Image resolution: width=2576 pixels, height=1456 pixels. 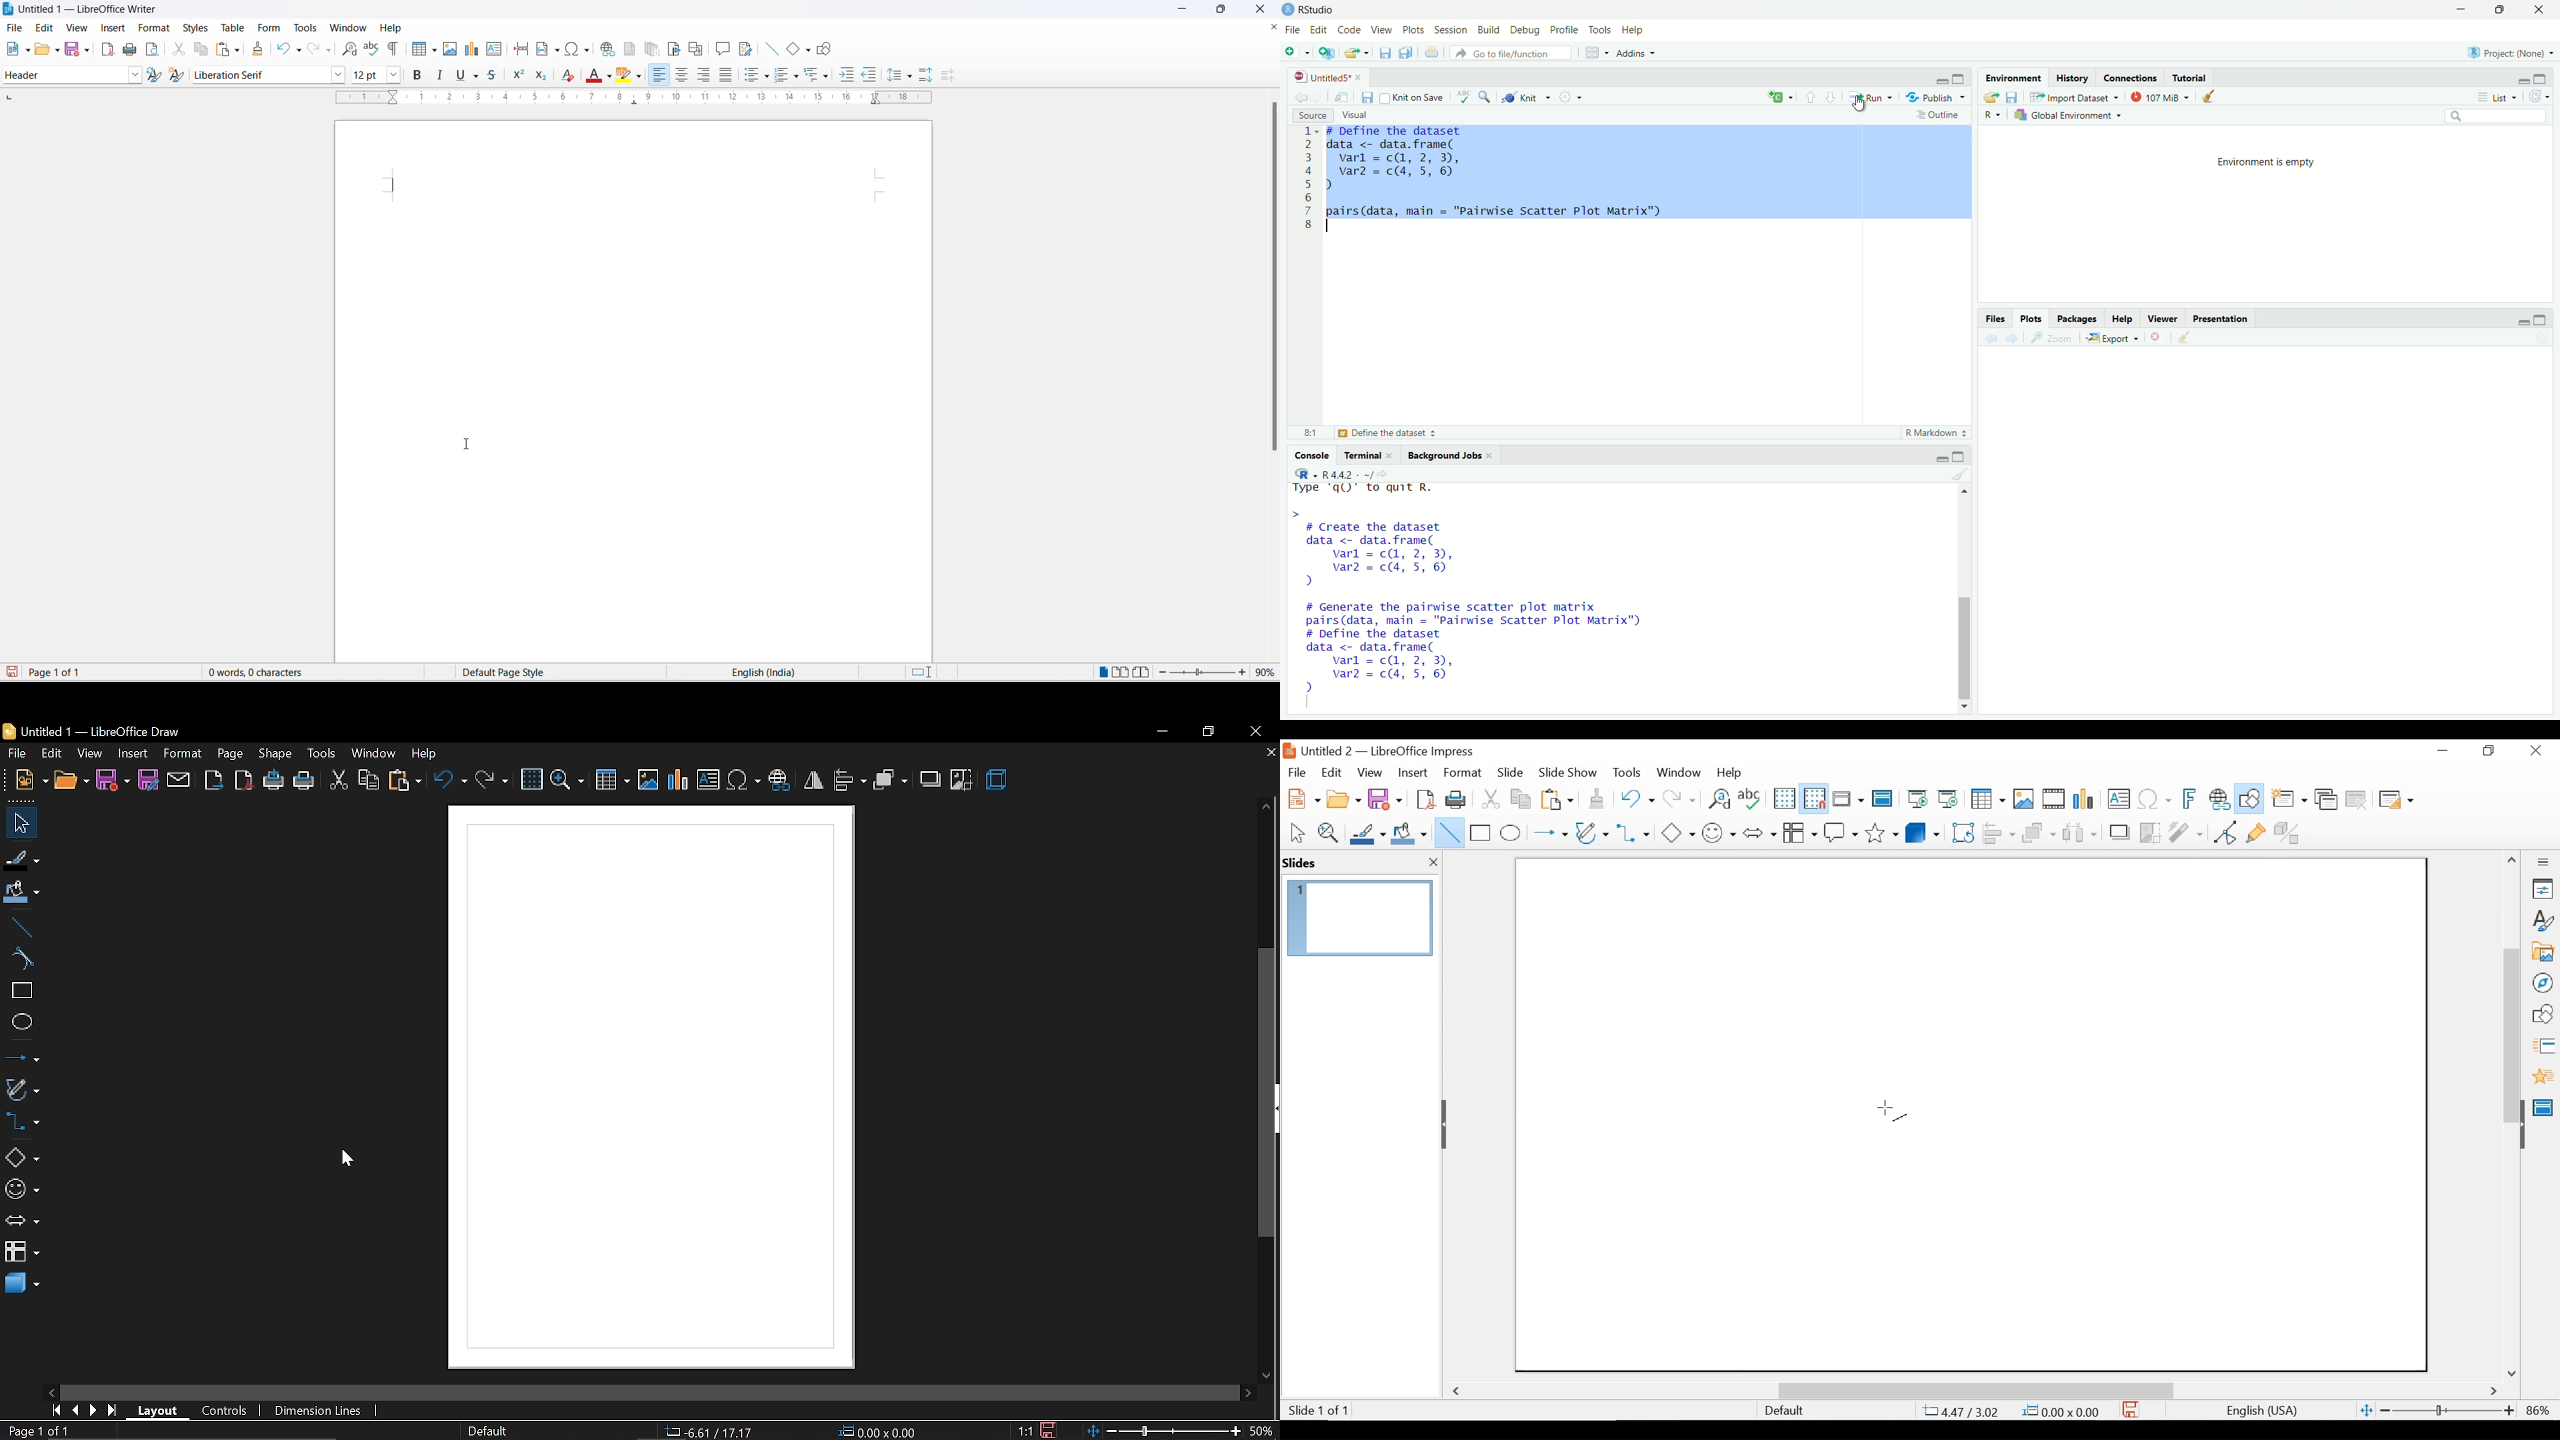 What do you see at coordinates (949, 77) in the screenshot?
I see `decrease paragraph spacing` at bounding box center [949, 77].